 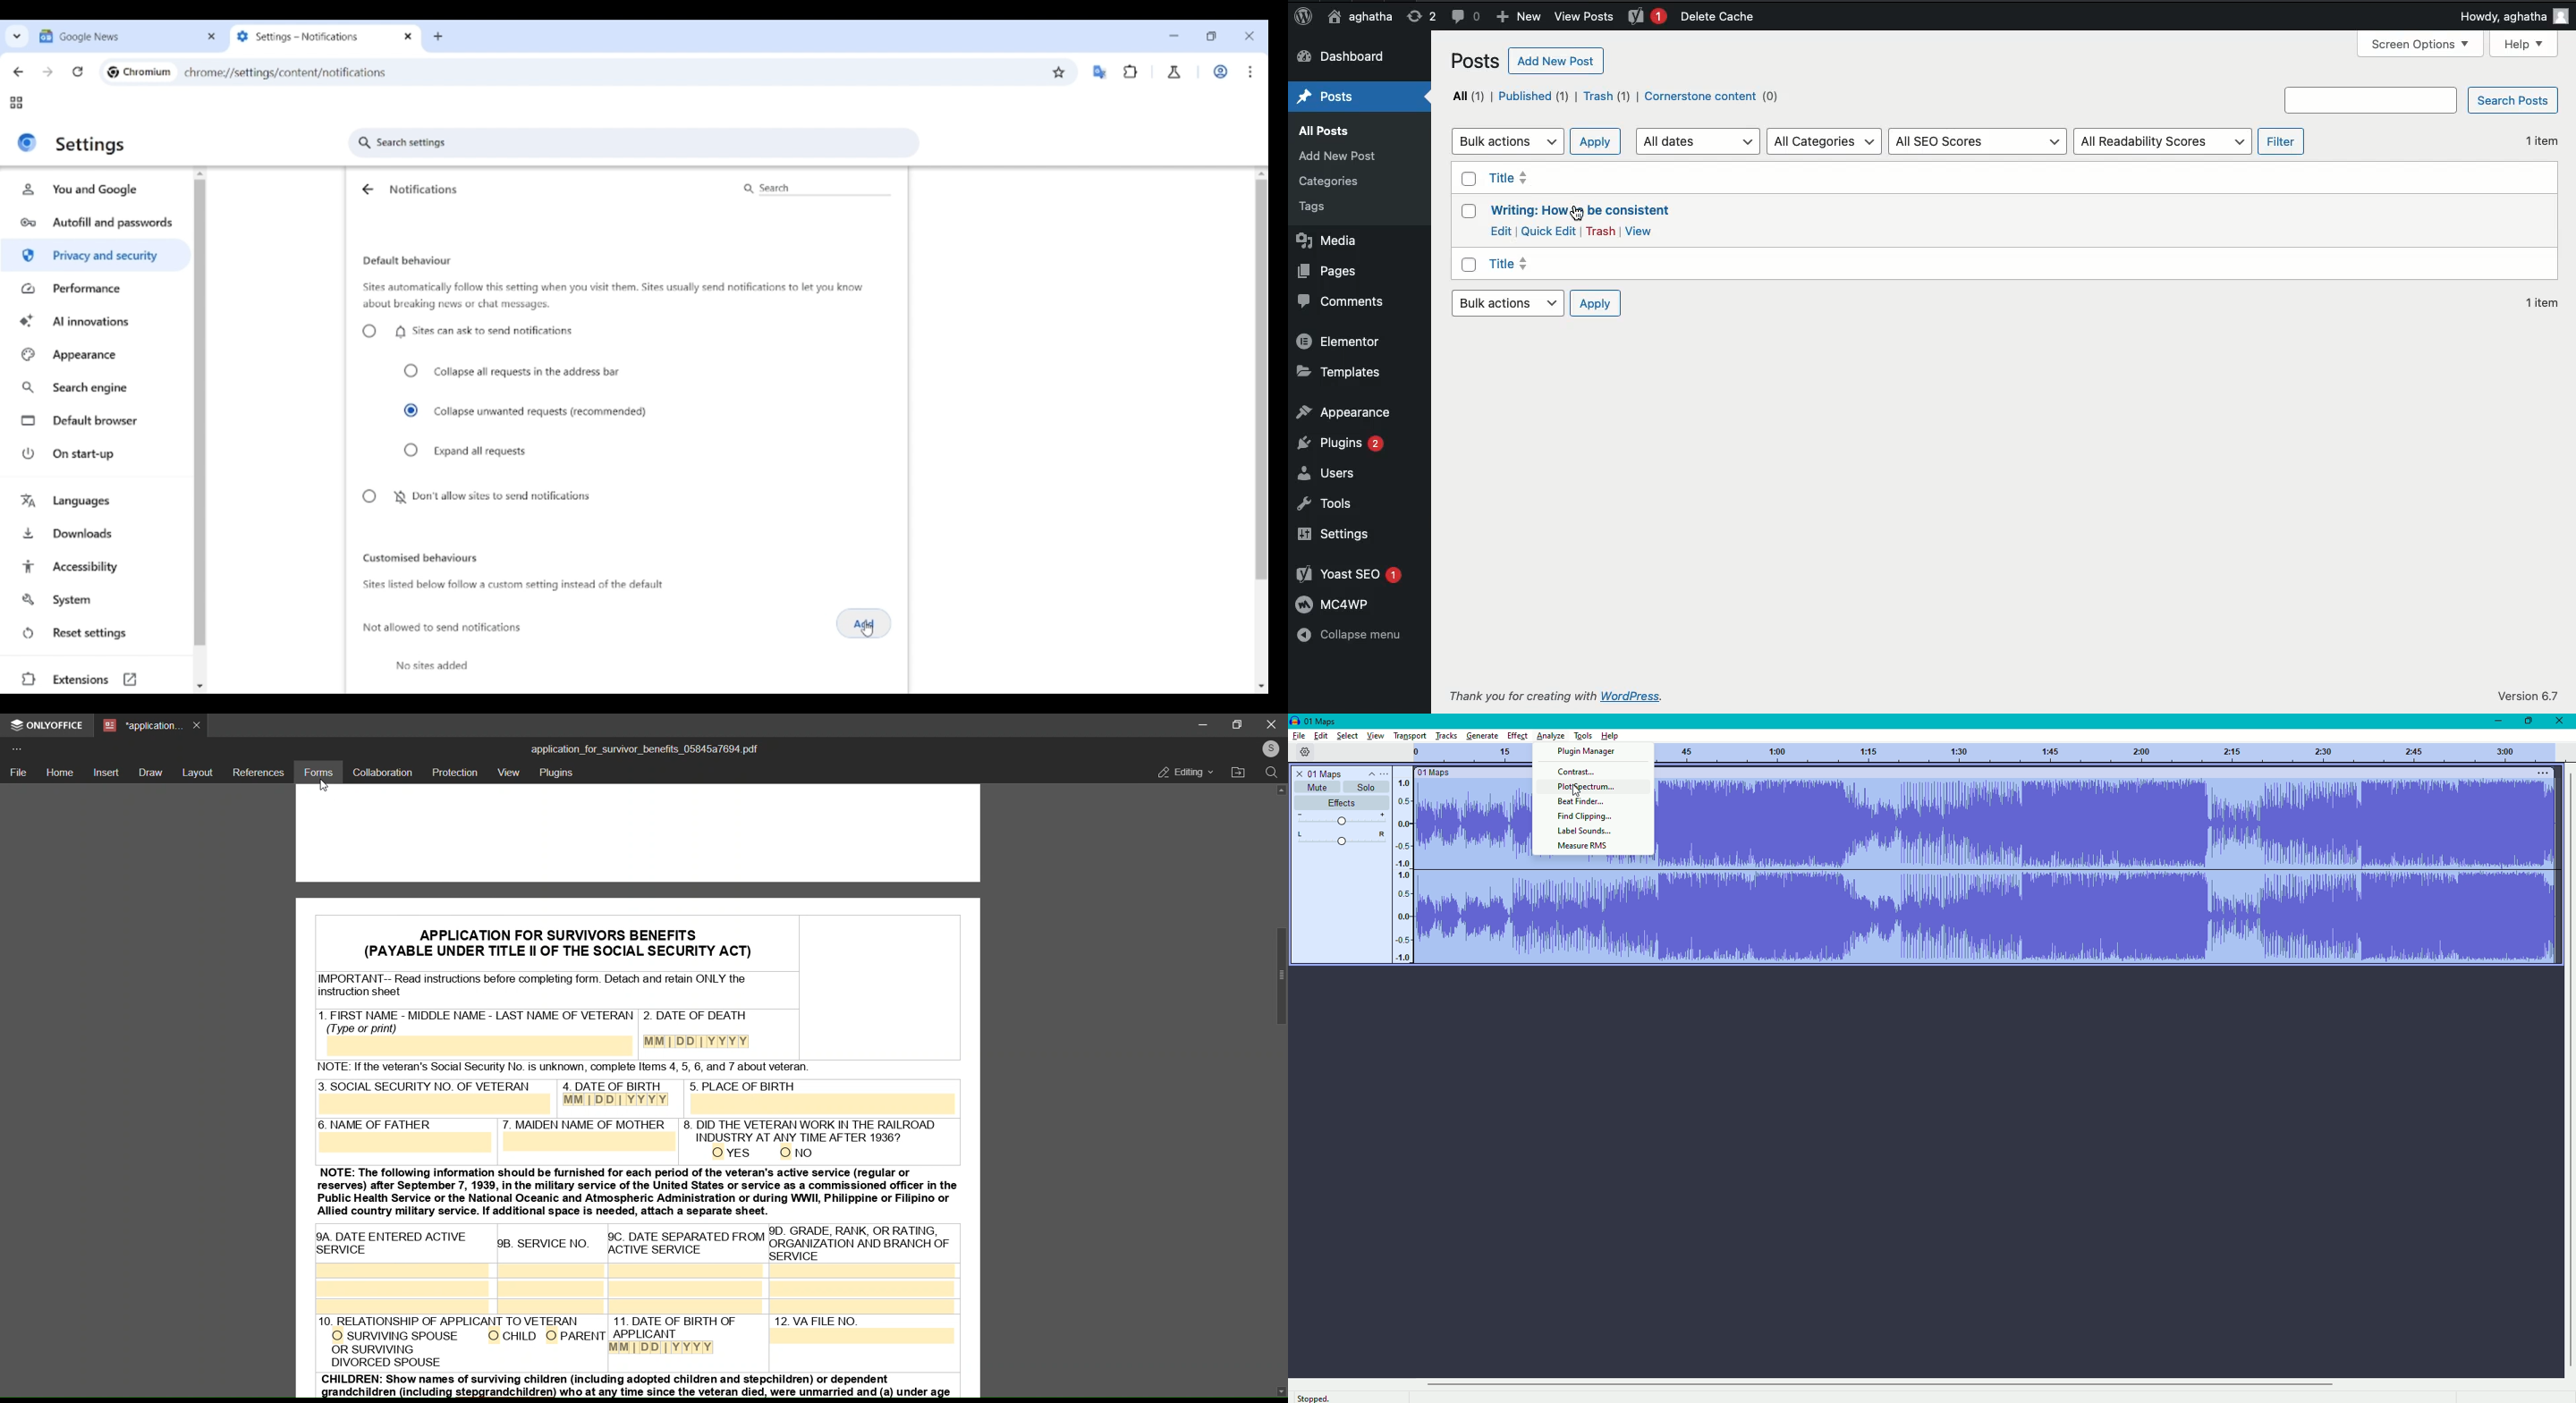 What do you see at coordinates (1710, 96) in the screenshot?
I see `Cornerstone content` at bounding box center [1710, 96].